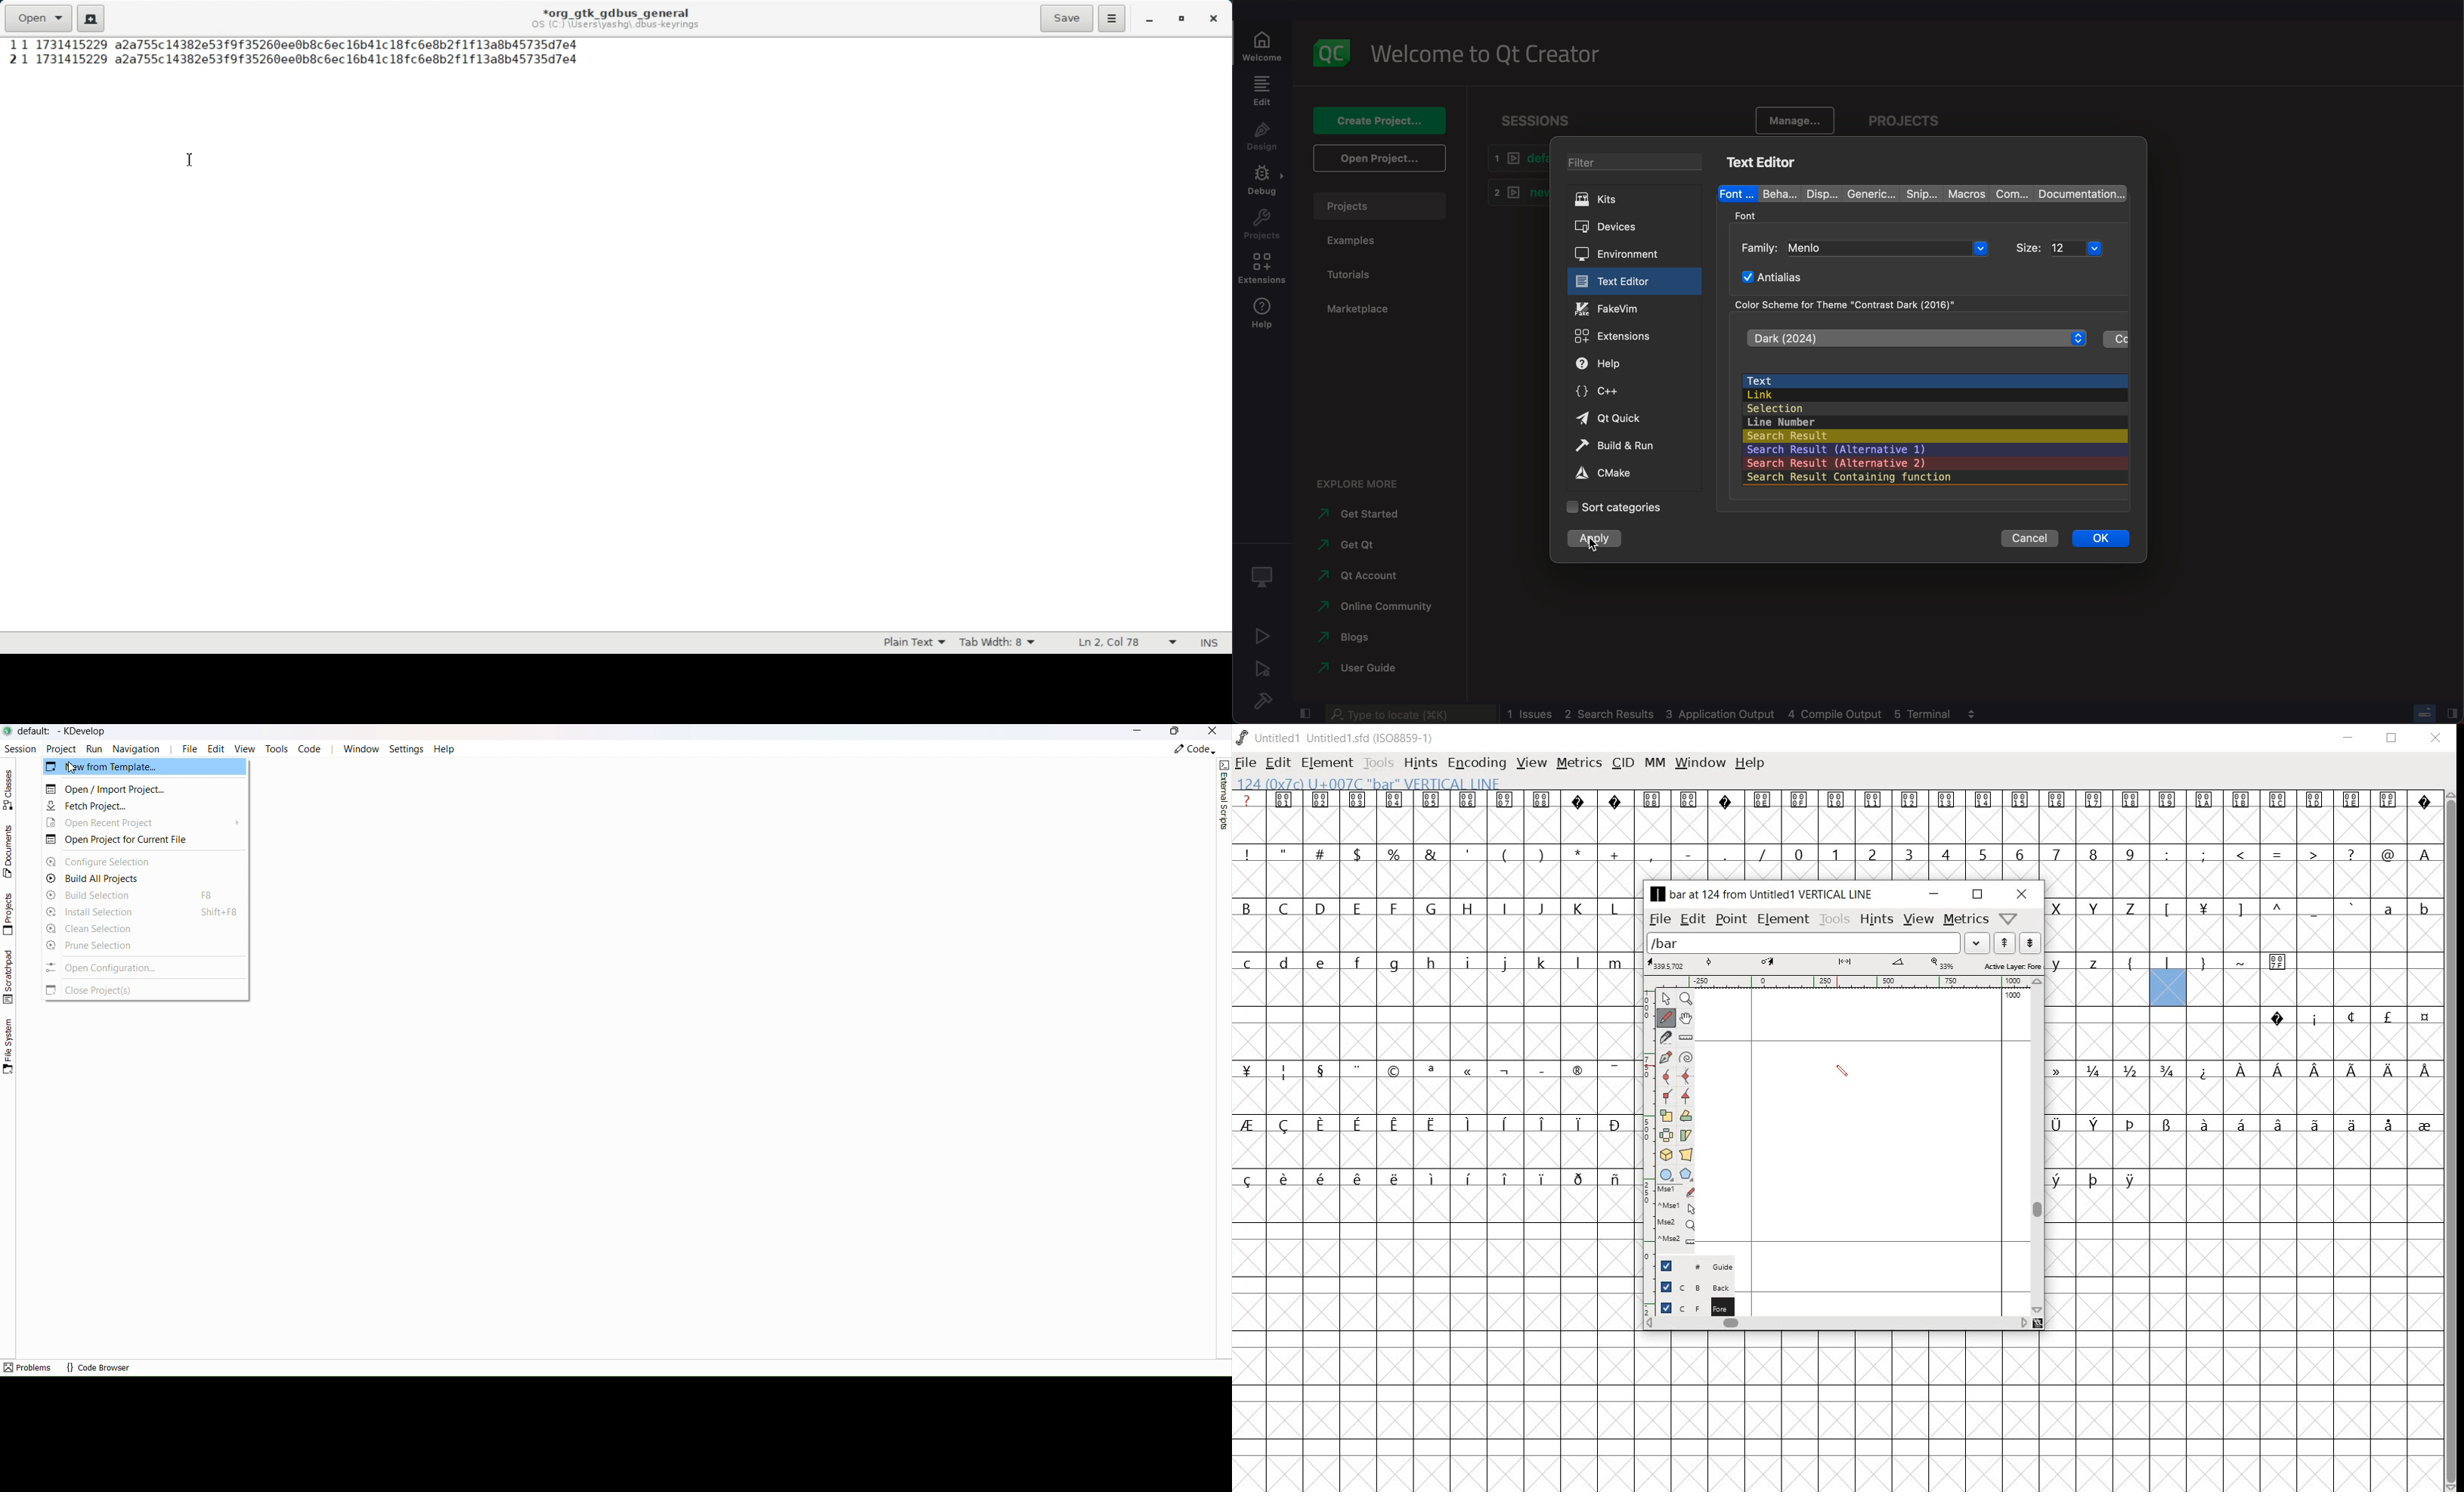 This screenshot has height=1512, width=2464. I want to click on empty cells, so click(1836, 827).